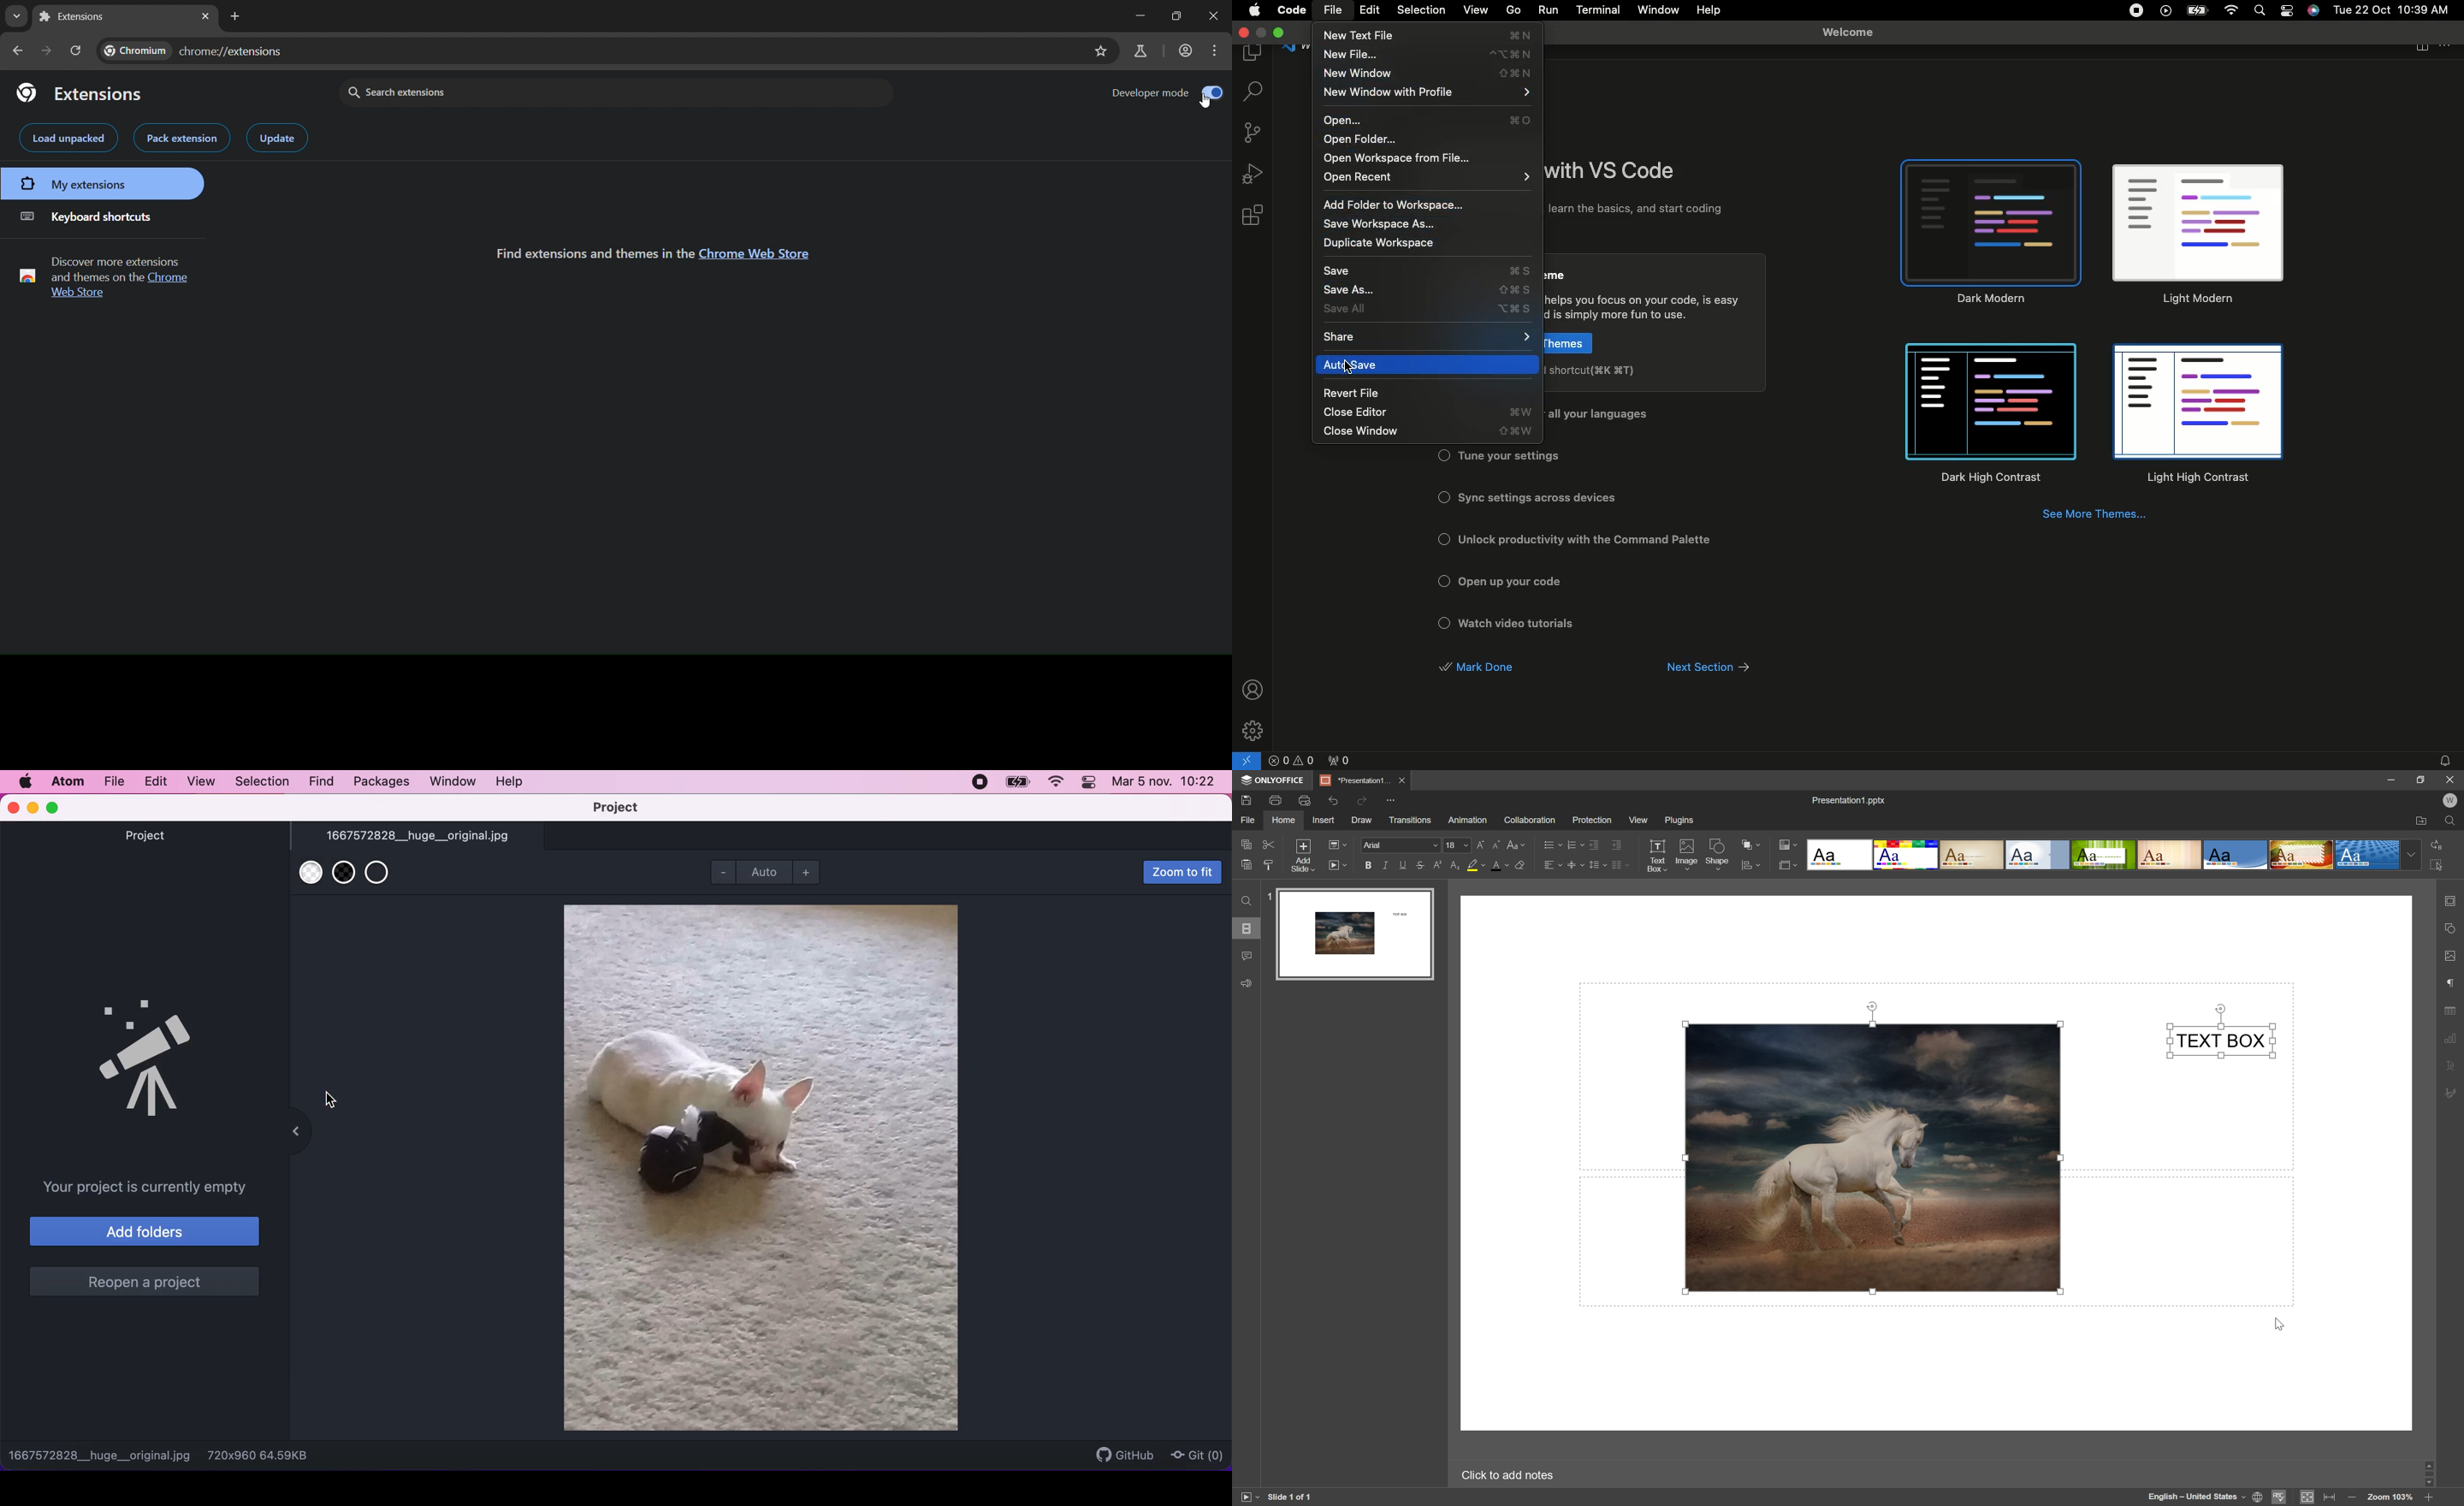  What do you see at coordinates (1718, 854) in the screenshot?
I see `shape` at bounding box center [1718, 854].